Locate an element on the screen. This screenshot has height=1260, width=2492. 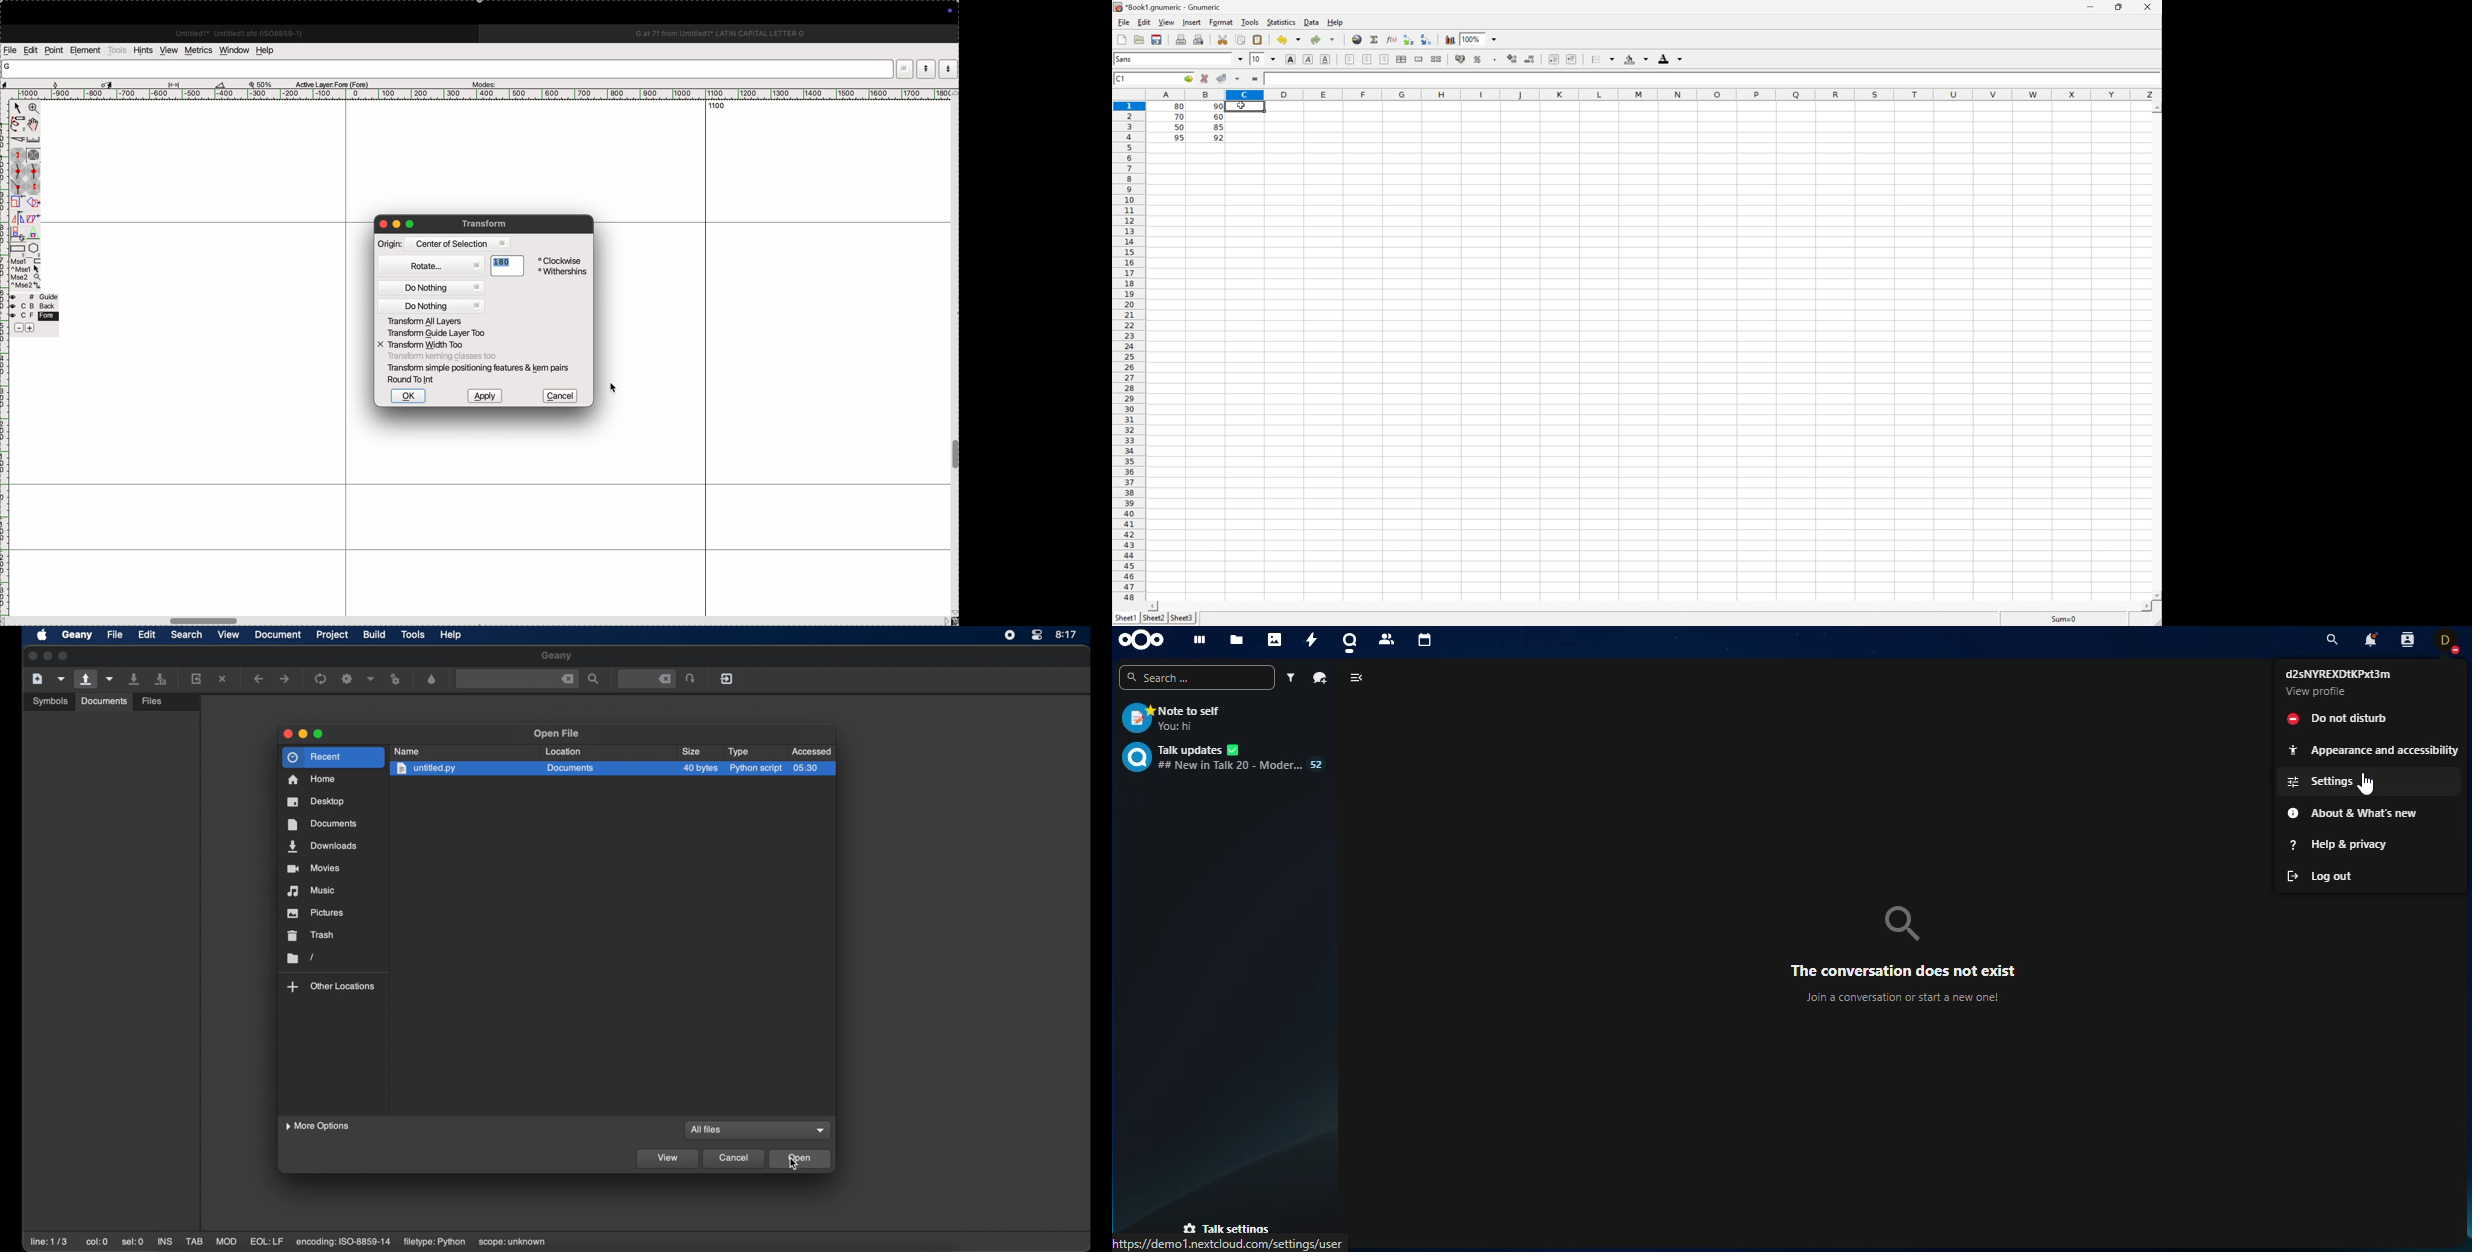
find the entered text in current file is located at coordinates (594, 679).